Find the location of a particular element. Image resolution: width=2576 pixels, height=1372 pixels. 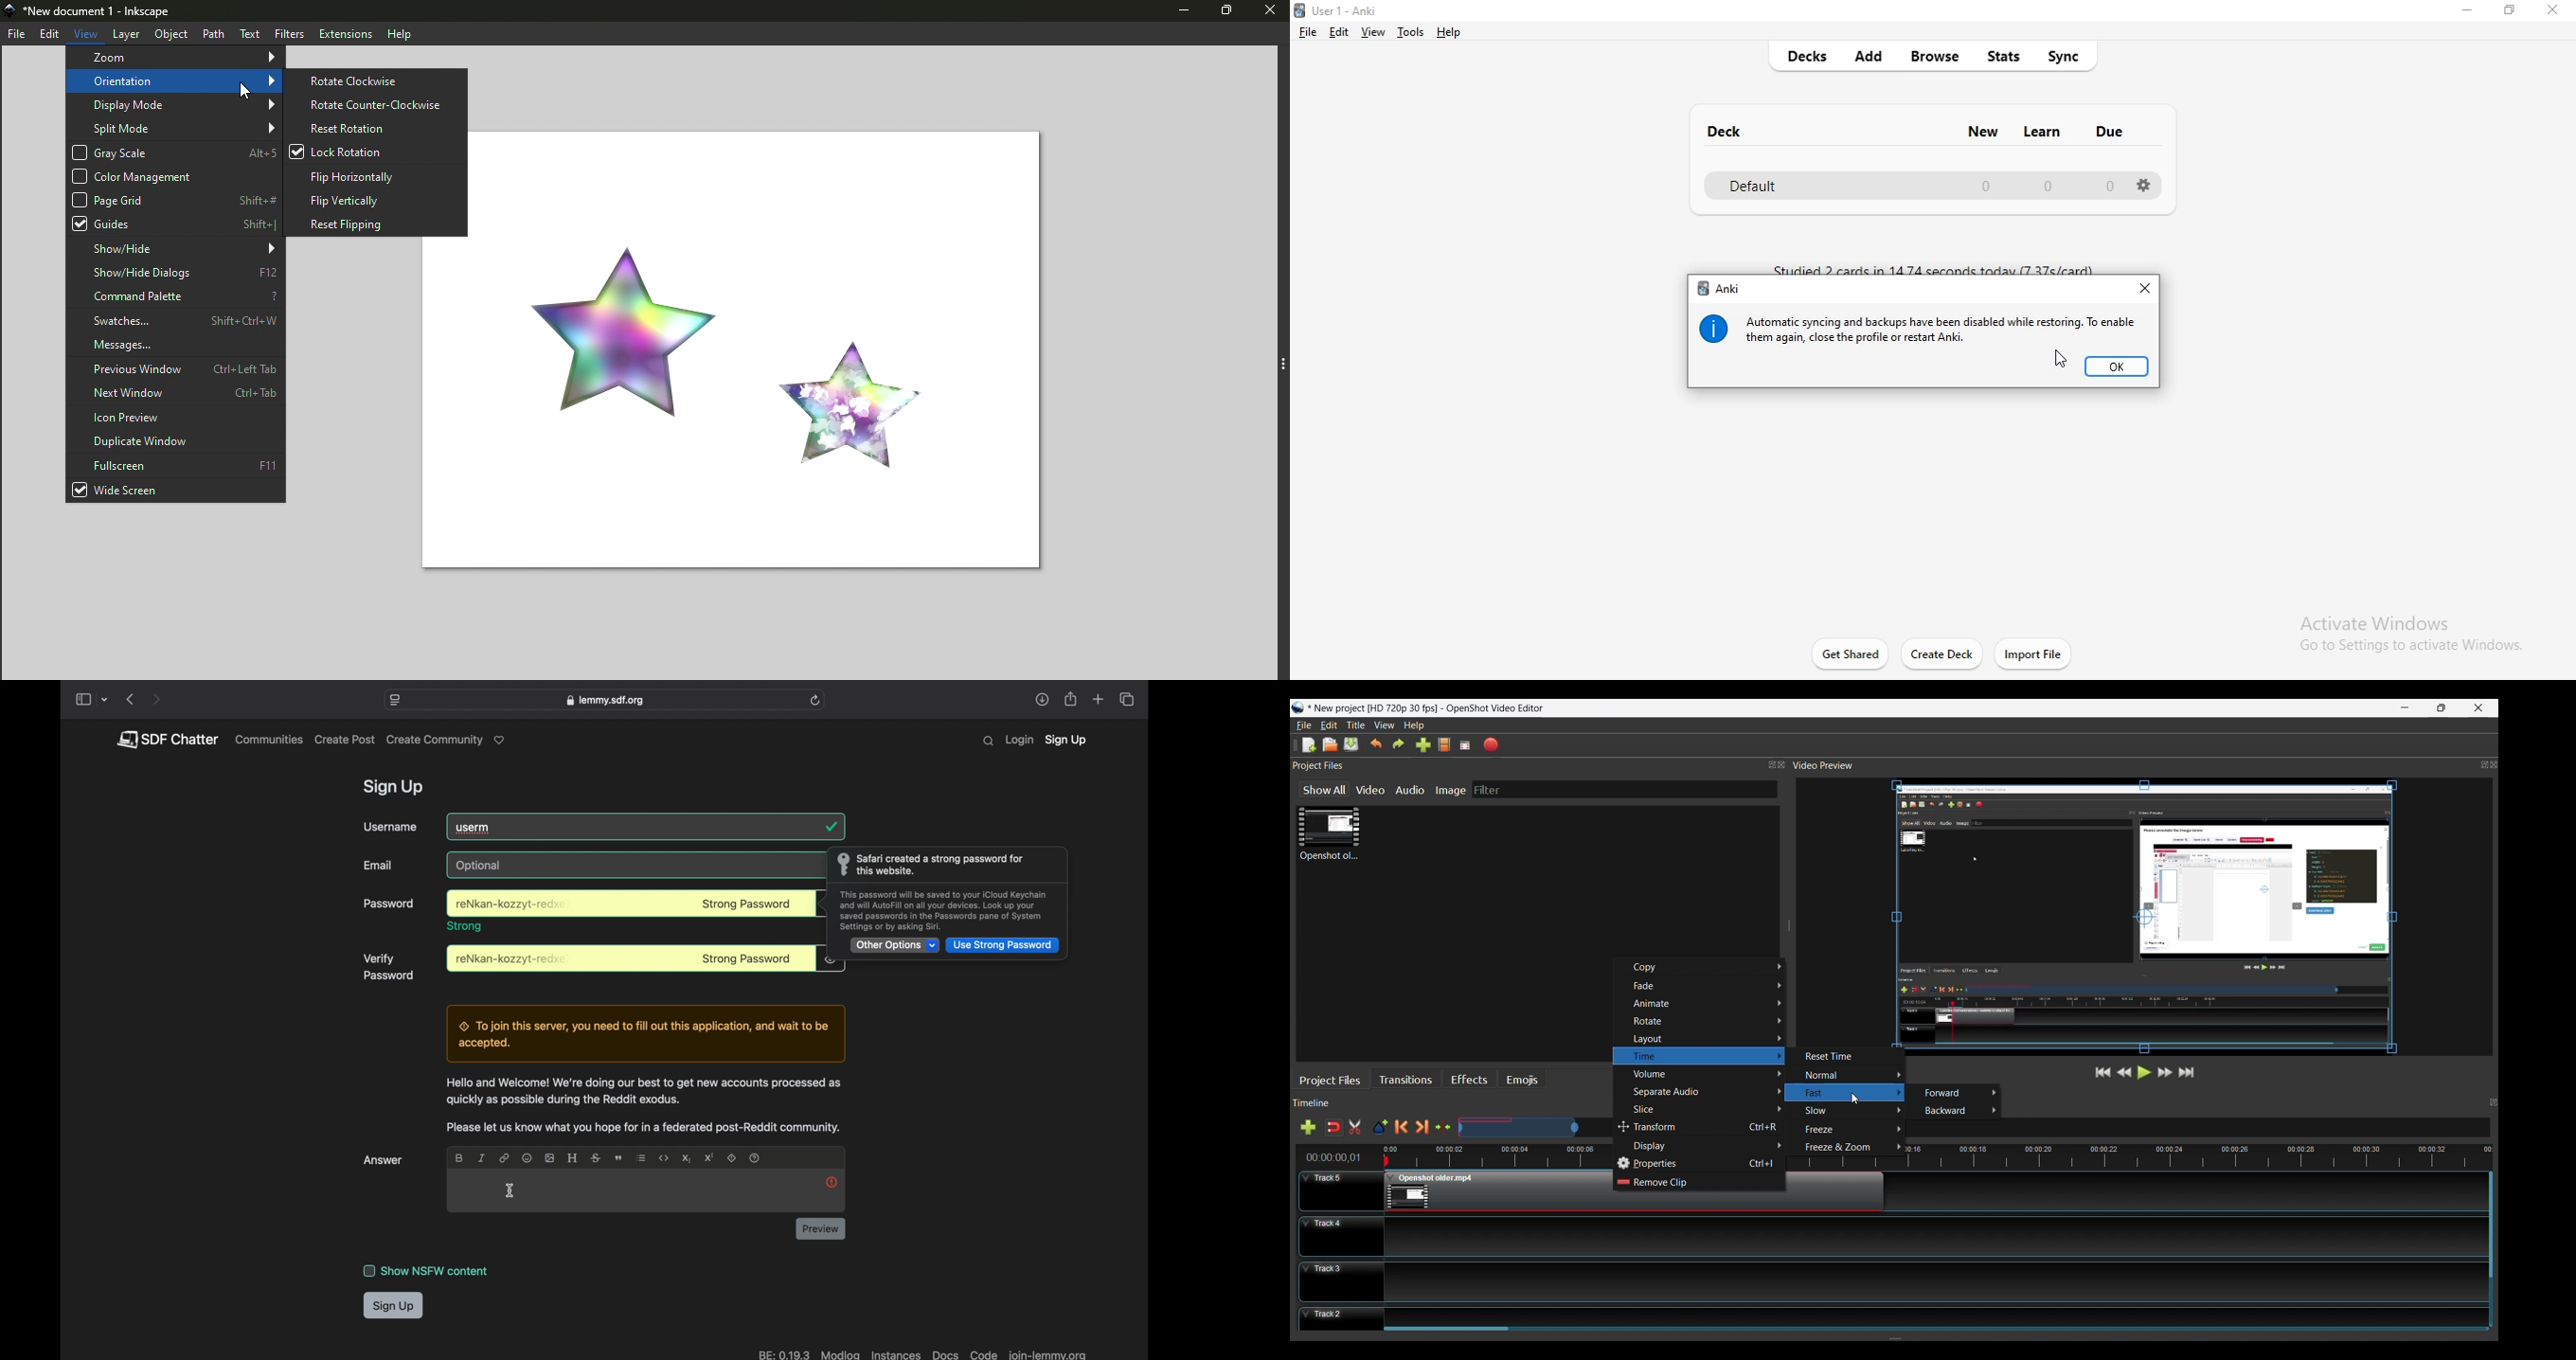

Color management is located at coordinates (170, 176).